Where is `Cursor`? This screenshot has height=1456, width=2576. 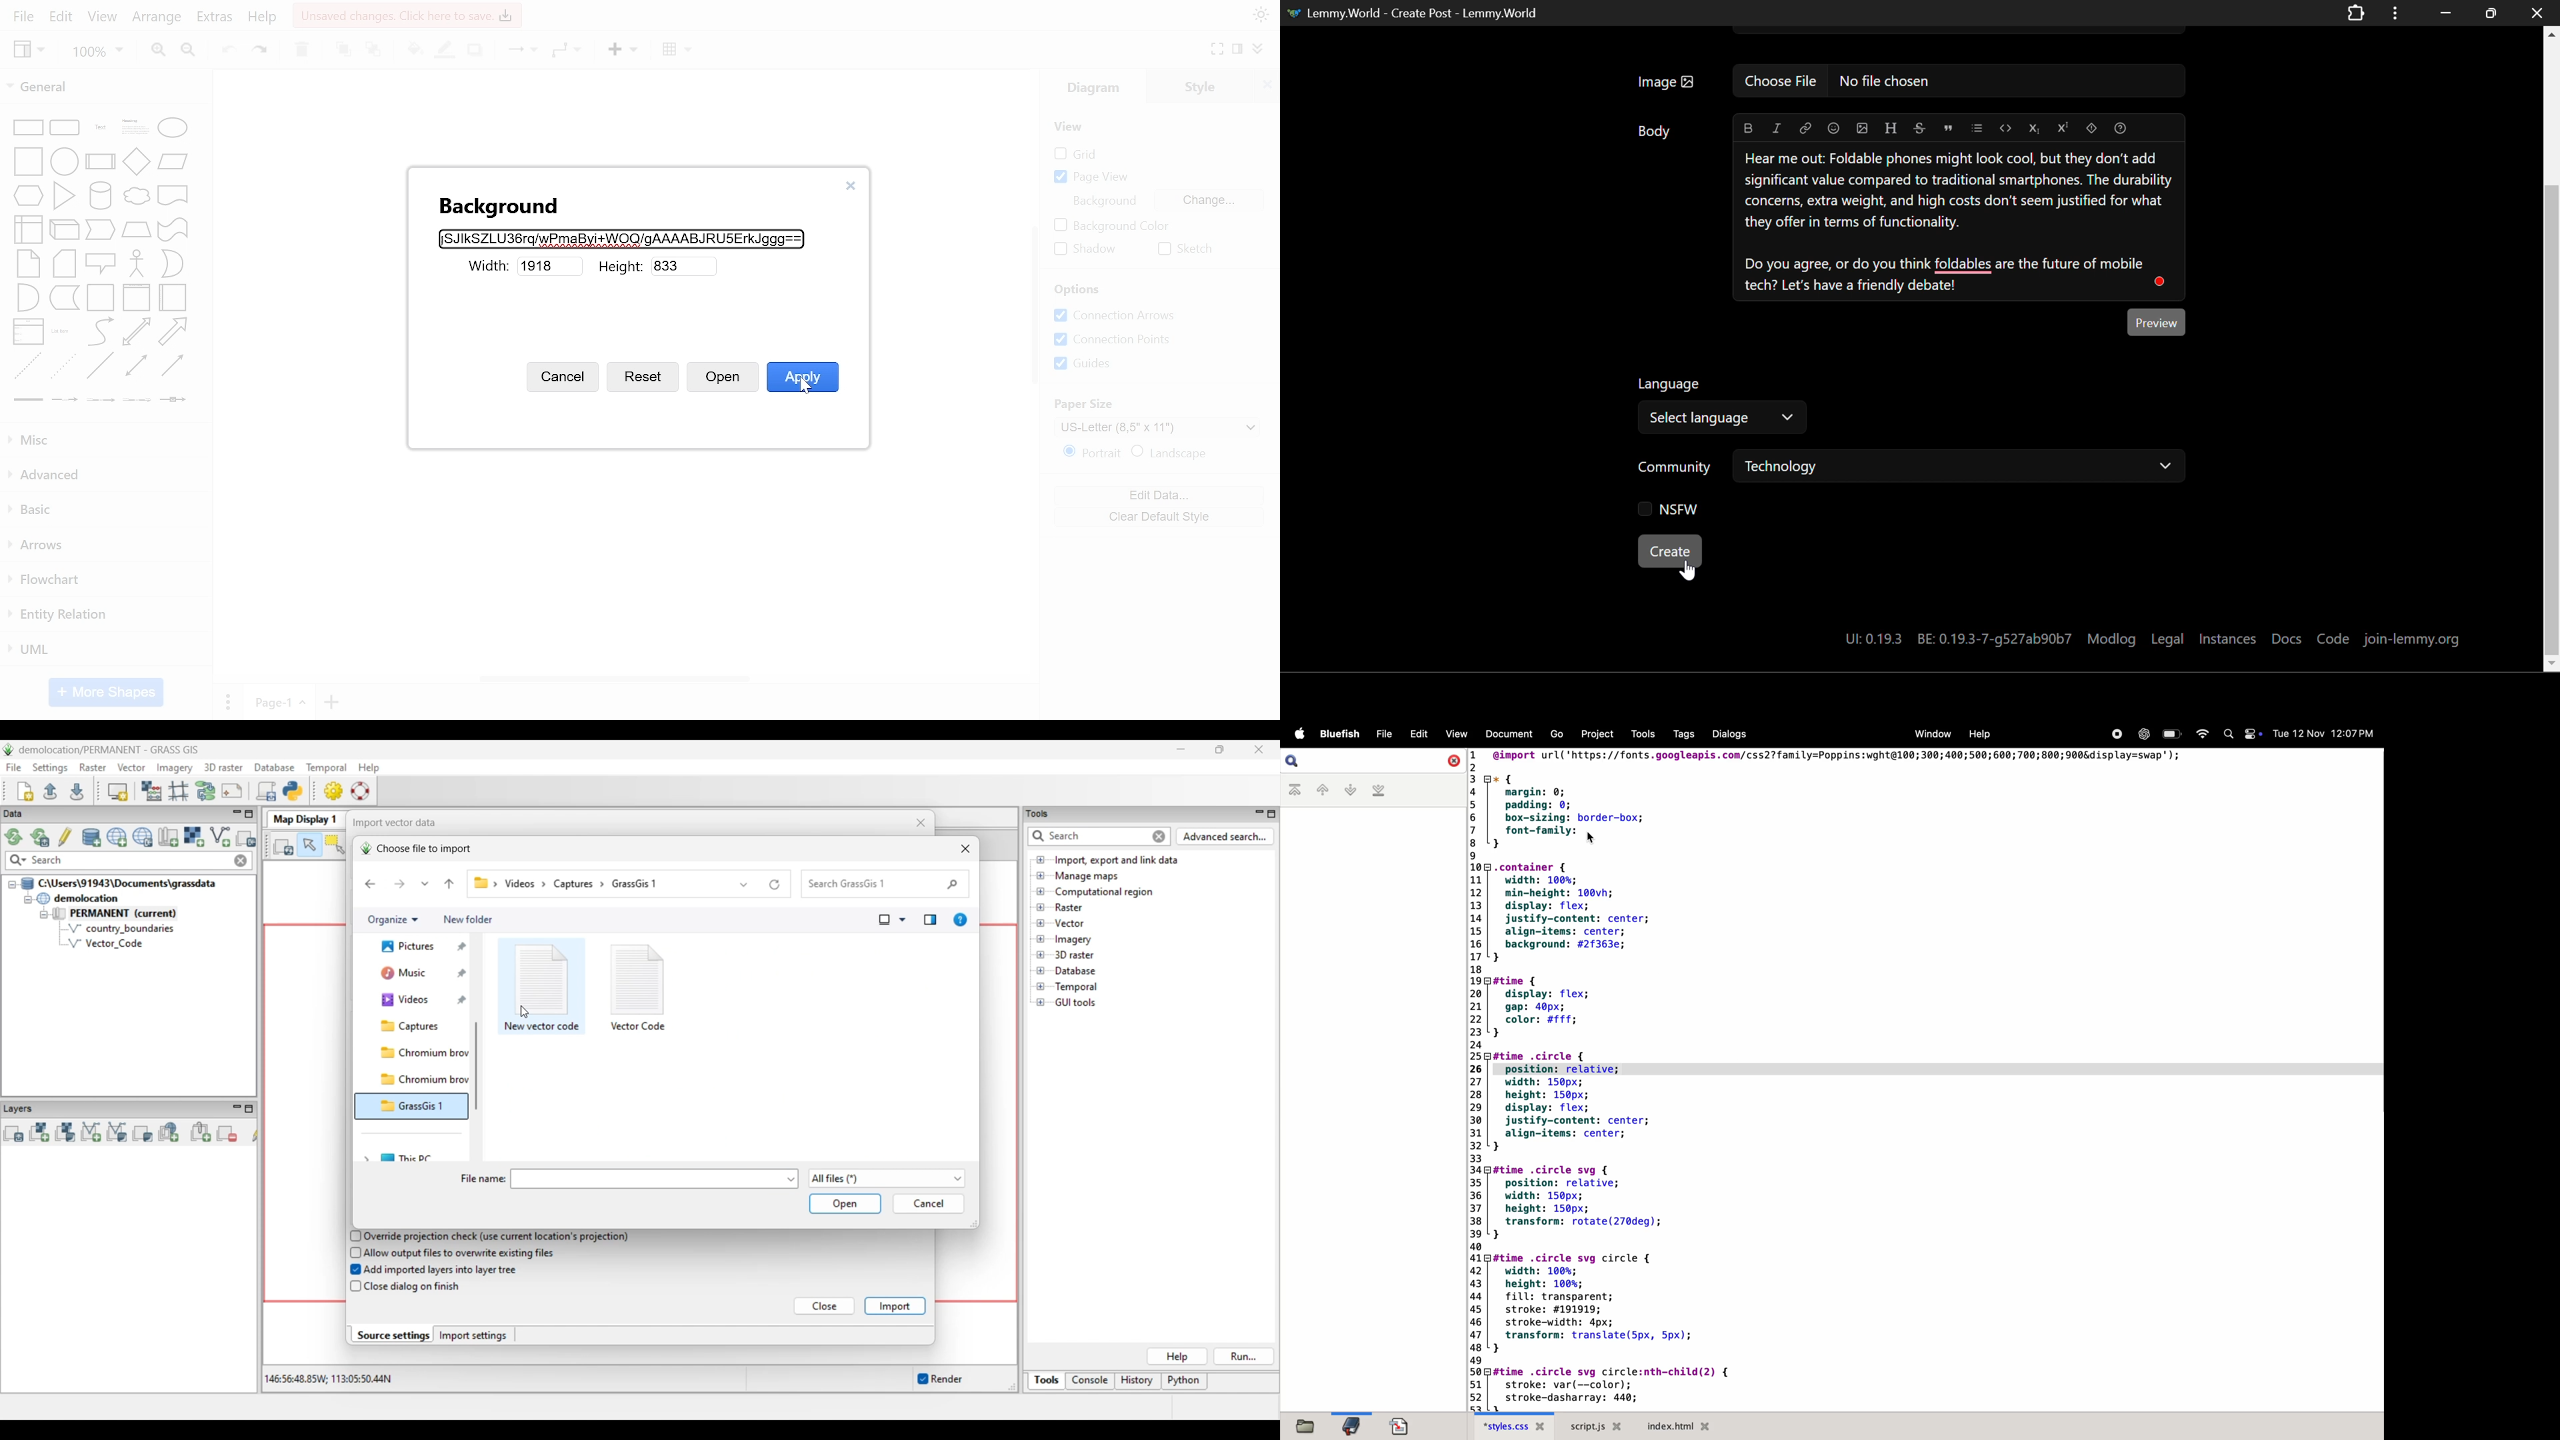 Cursor is located at coordinates (808, 386).